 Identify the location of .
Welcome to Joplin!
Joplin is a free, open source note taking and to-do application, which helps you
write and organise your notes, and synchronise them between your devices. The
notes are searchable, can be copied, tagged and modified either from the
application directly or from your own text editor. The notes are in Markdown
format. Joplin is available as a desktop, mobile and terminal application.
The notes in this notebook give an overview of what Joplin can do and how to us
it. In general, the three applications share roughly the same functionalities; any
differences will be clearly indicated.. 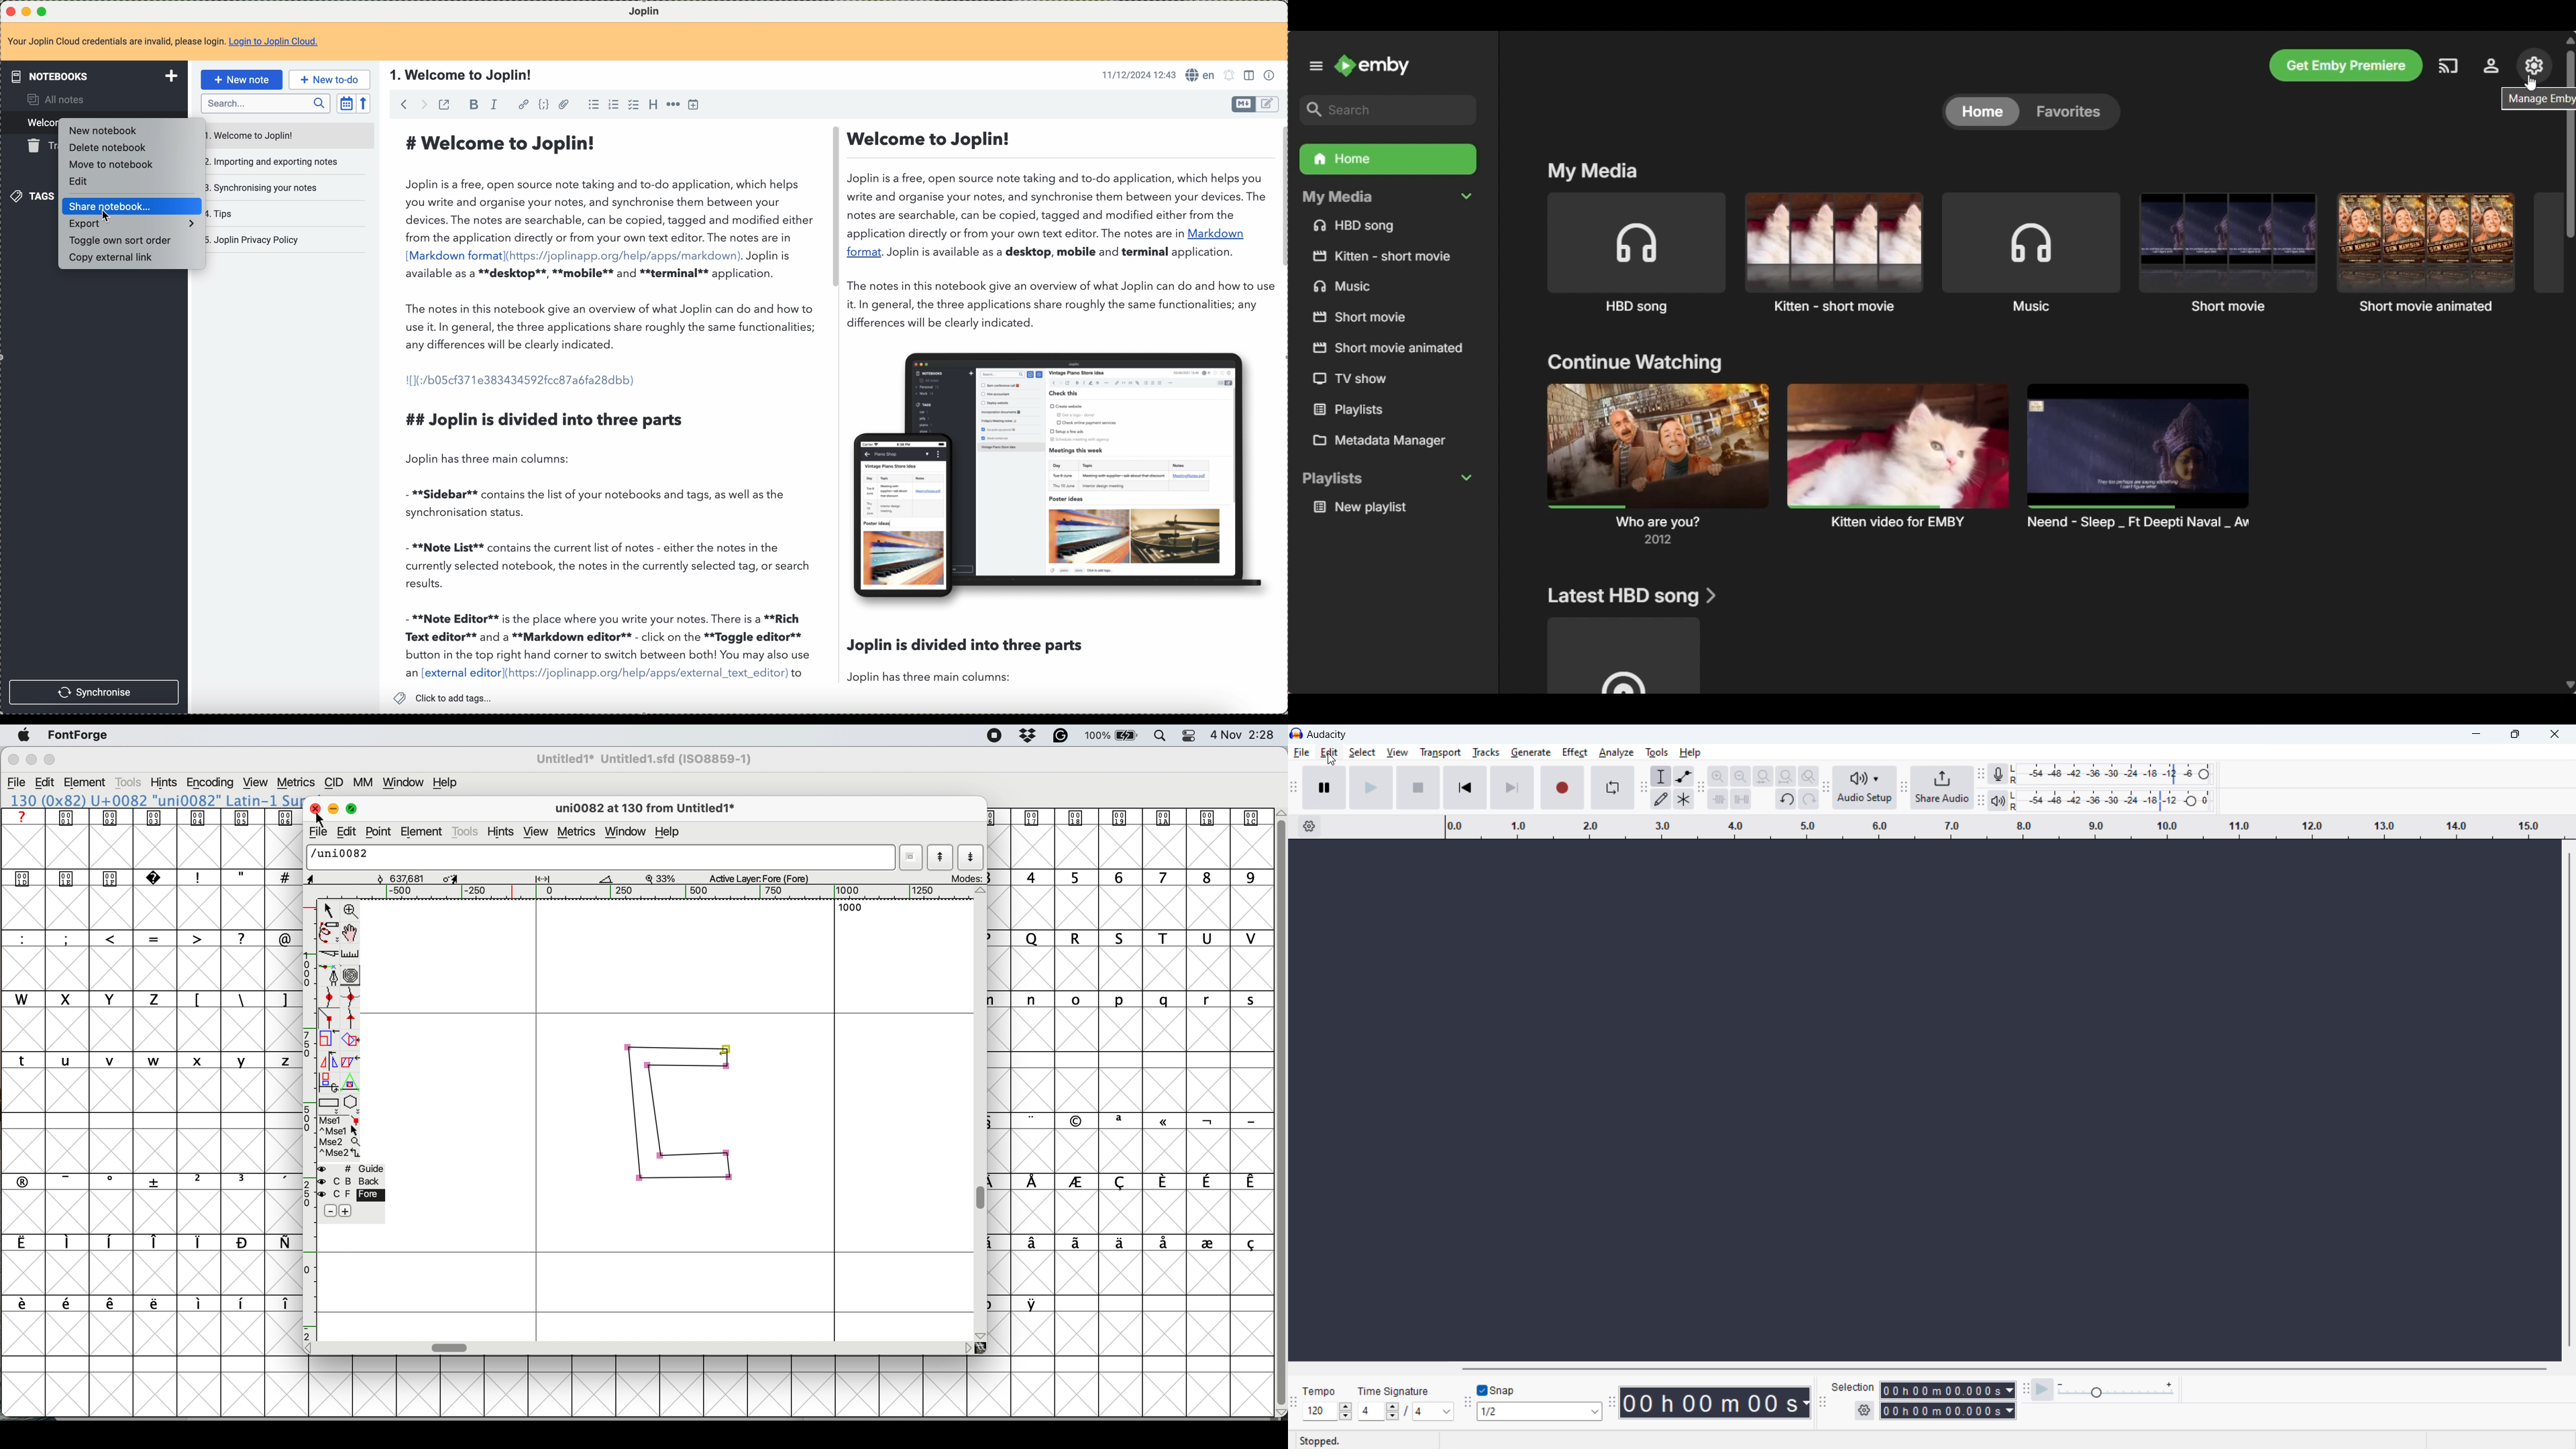
(1056, 227).